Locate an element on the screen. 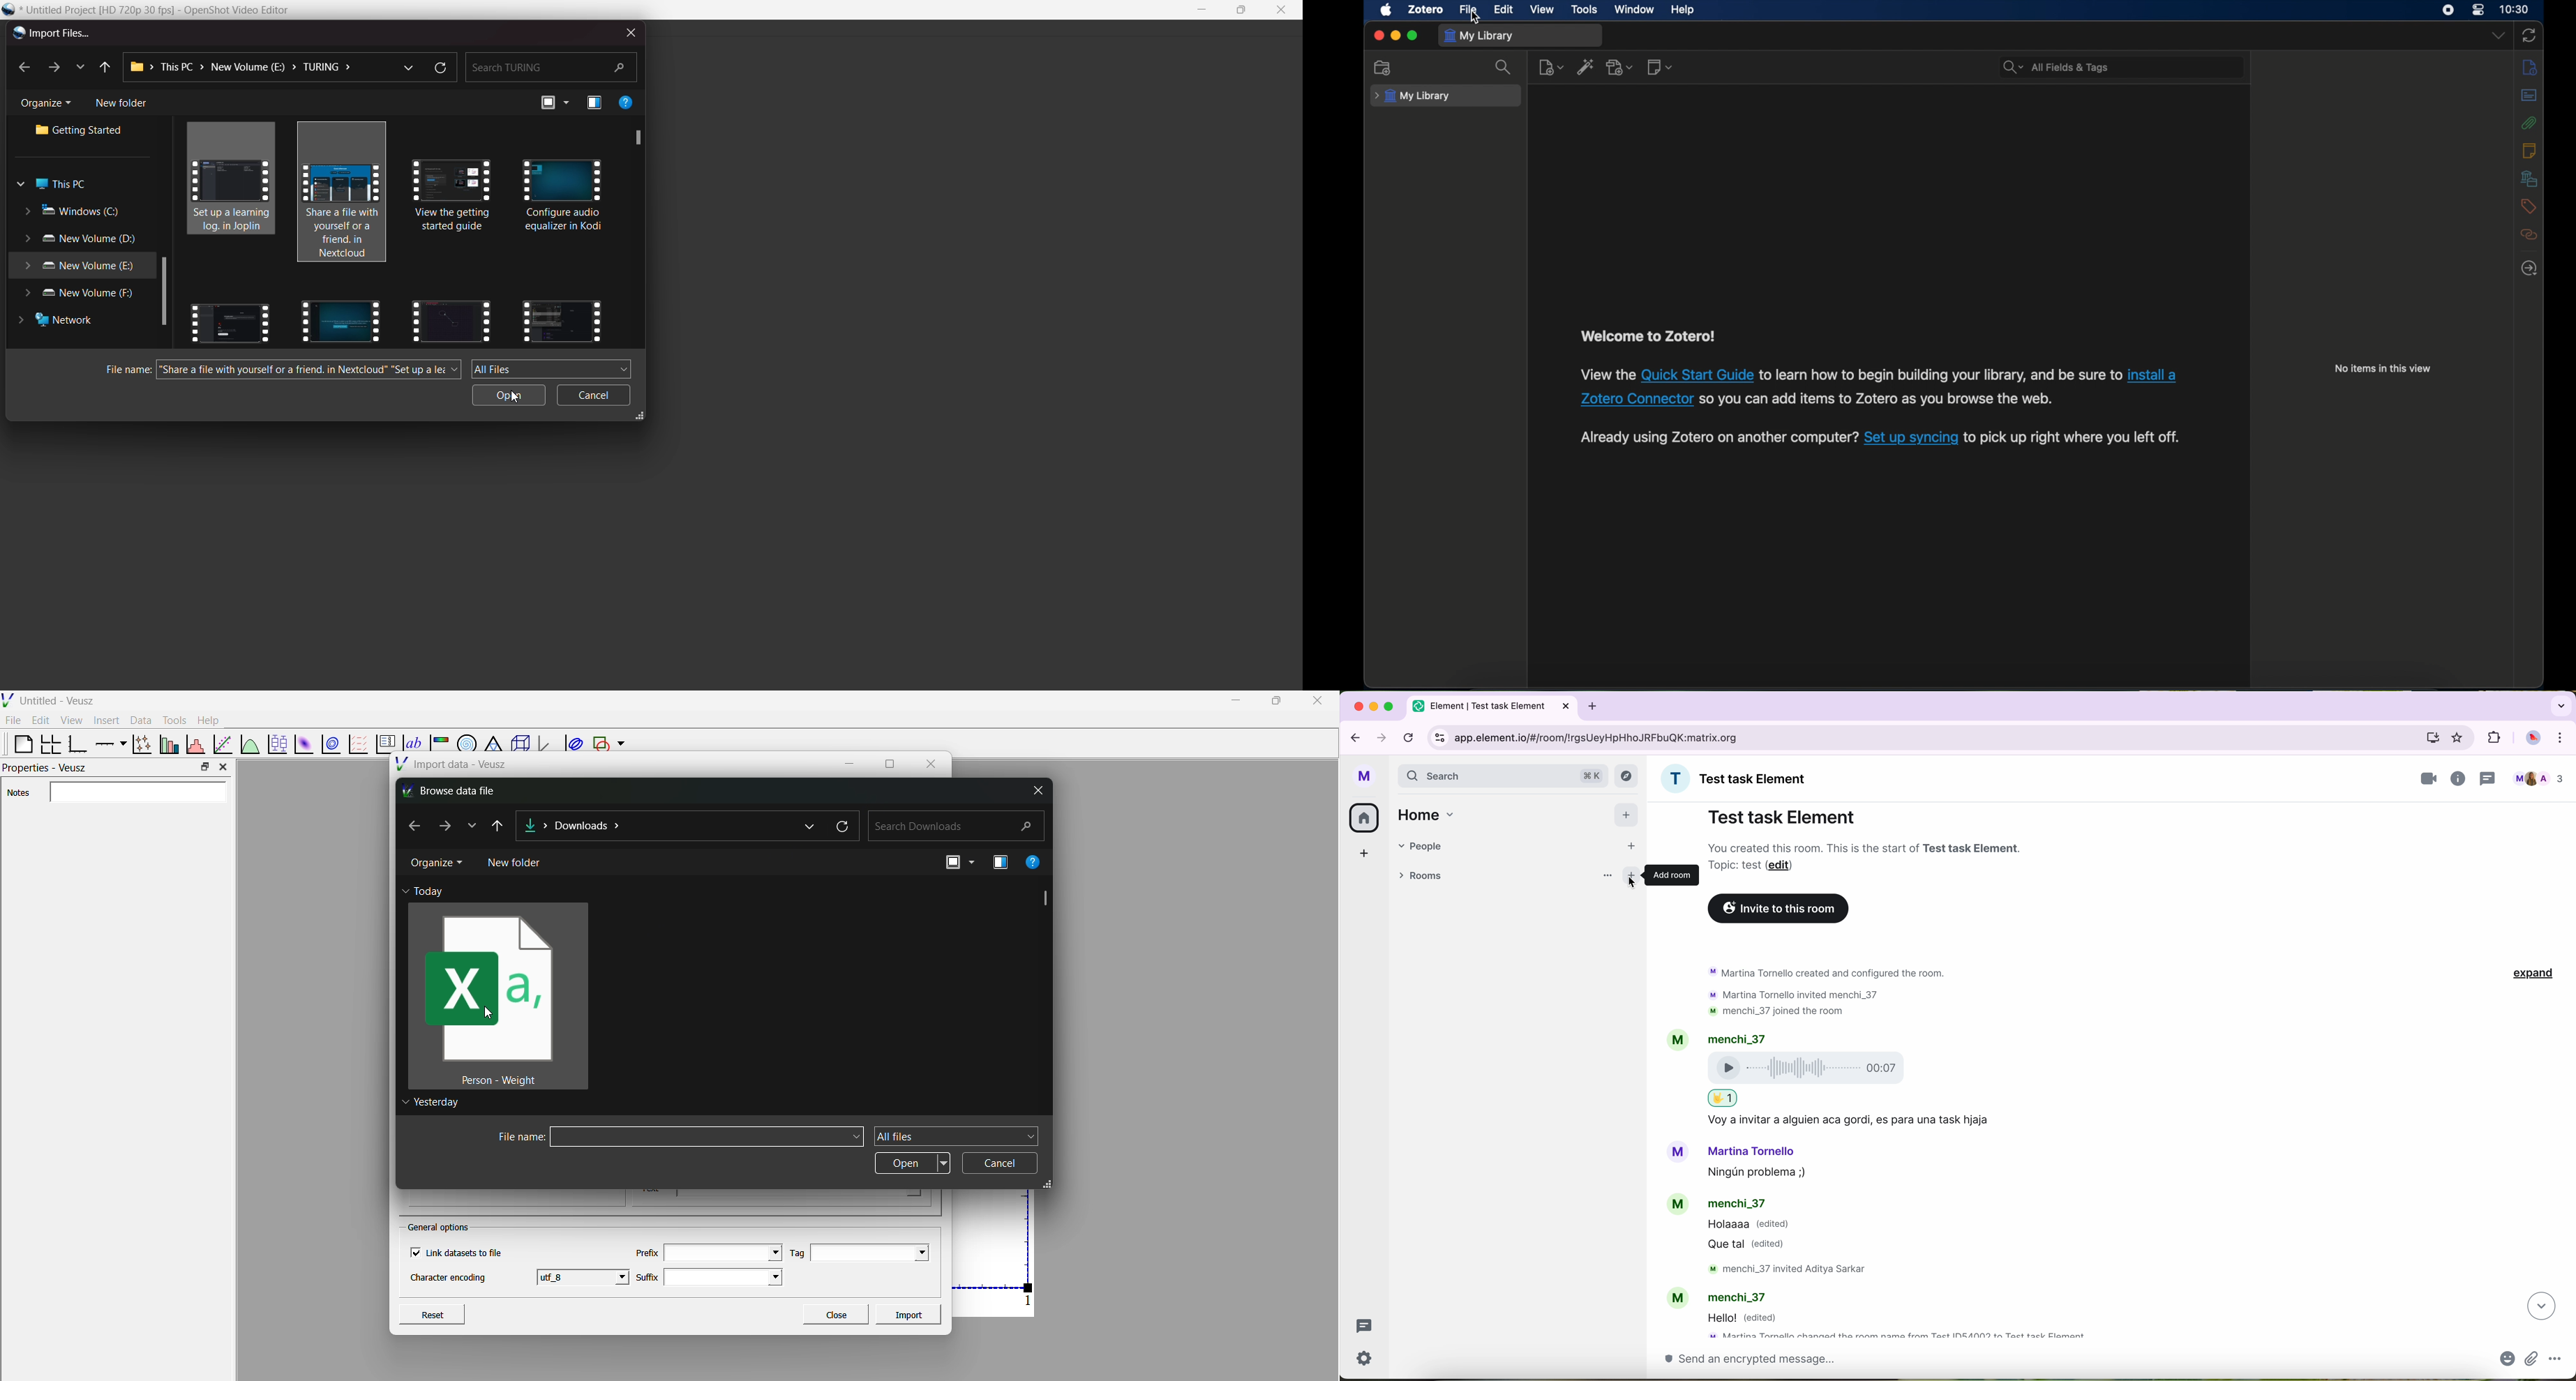  plot functions is located at coordinates (249, 744).